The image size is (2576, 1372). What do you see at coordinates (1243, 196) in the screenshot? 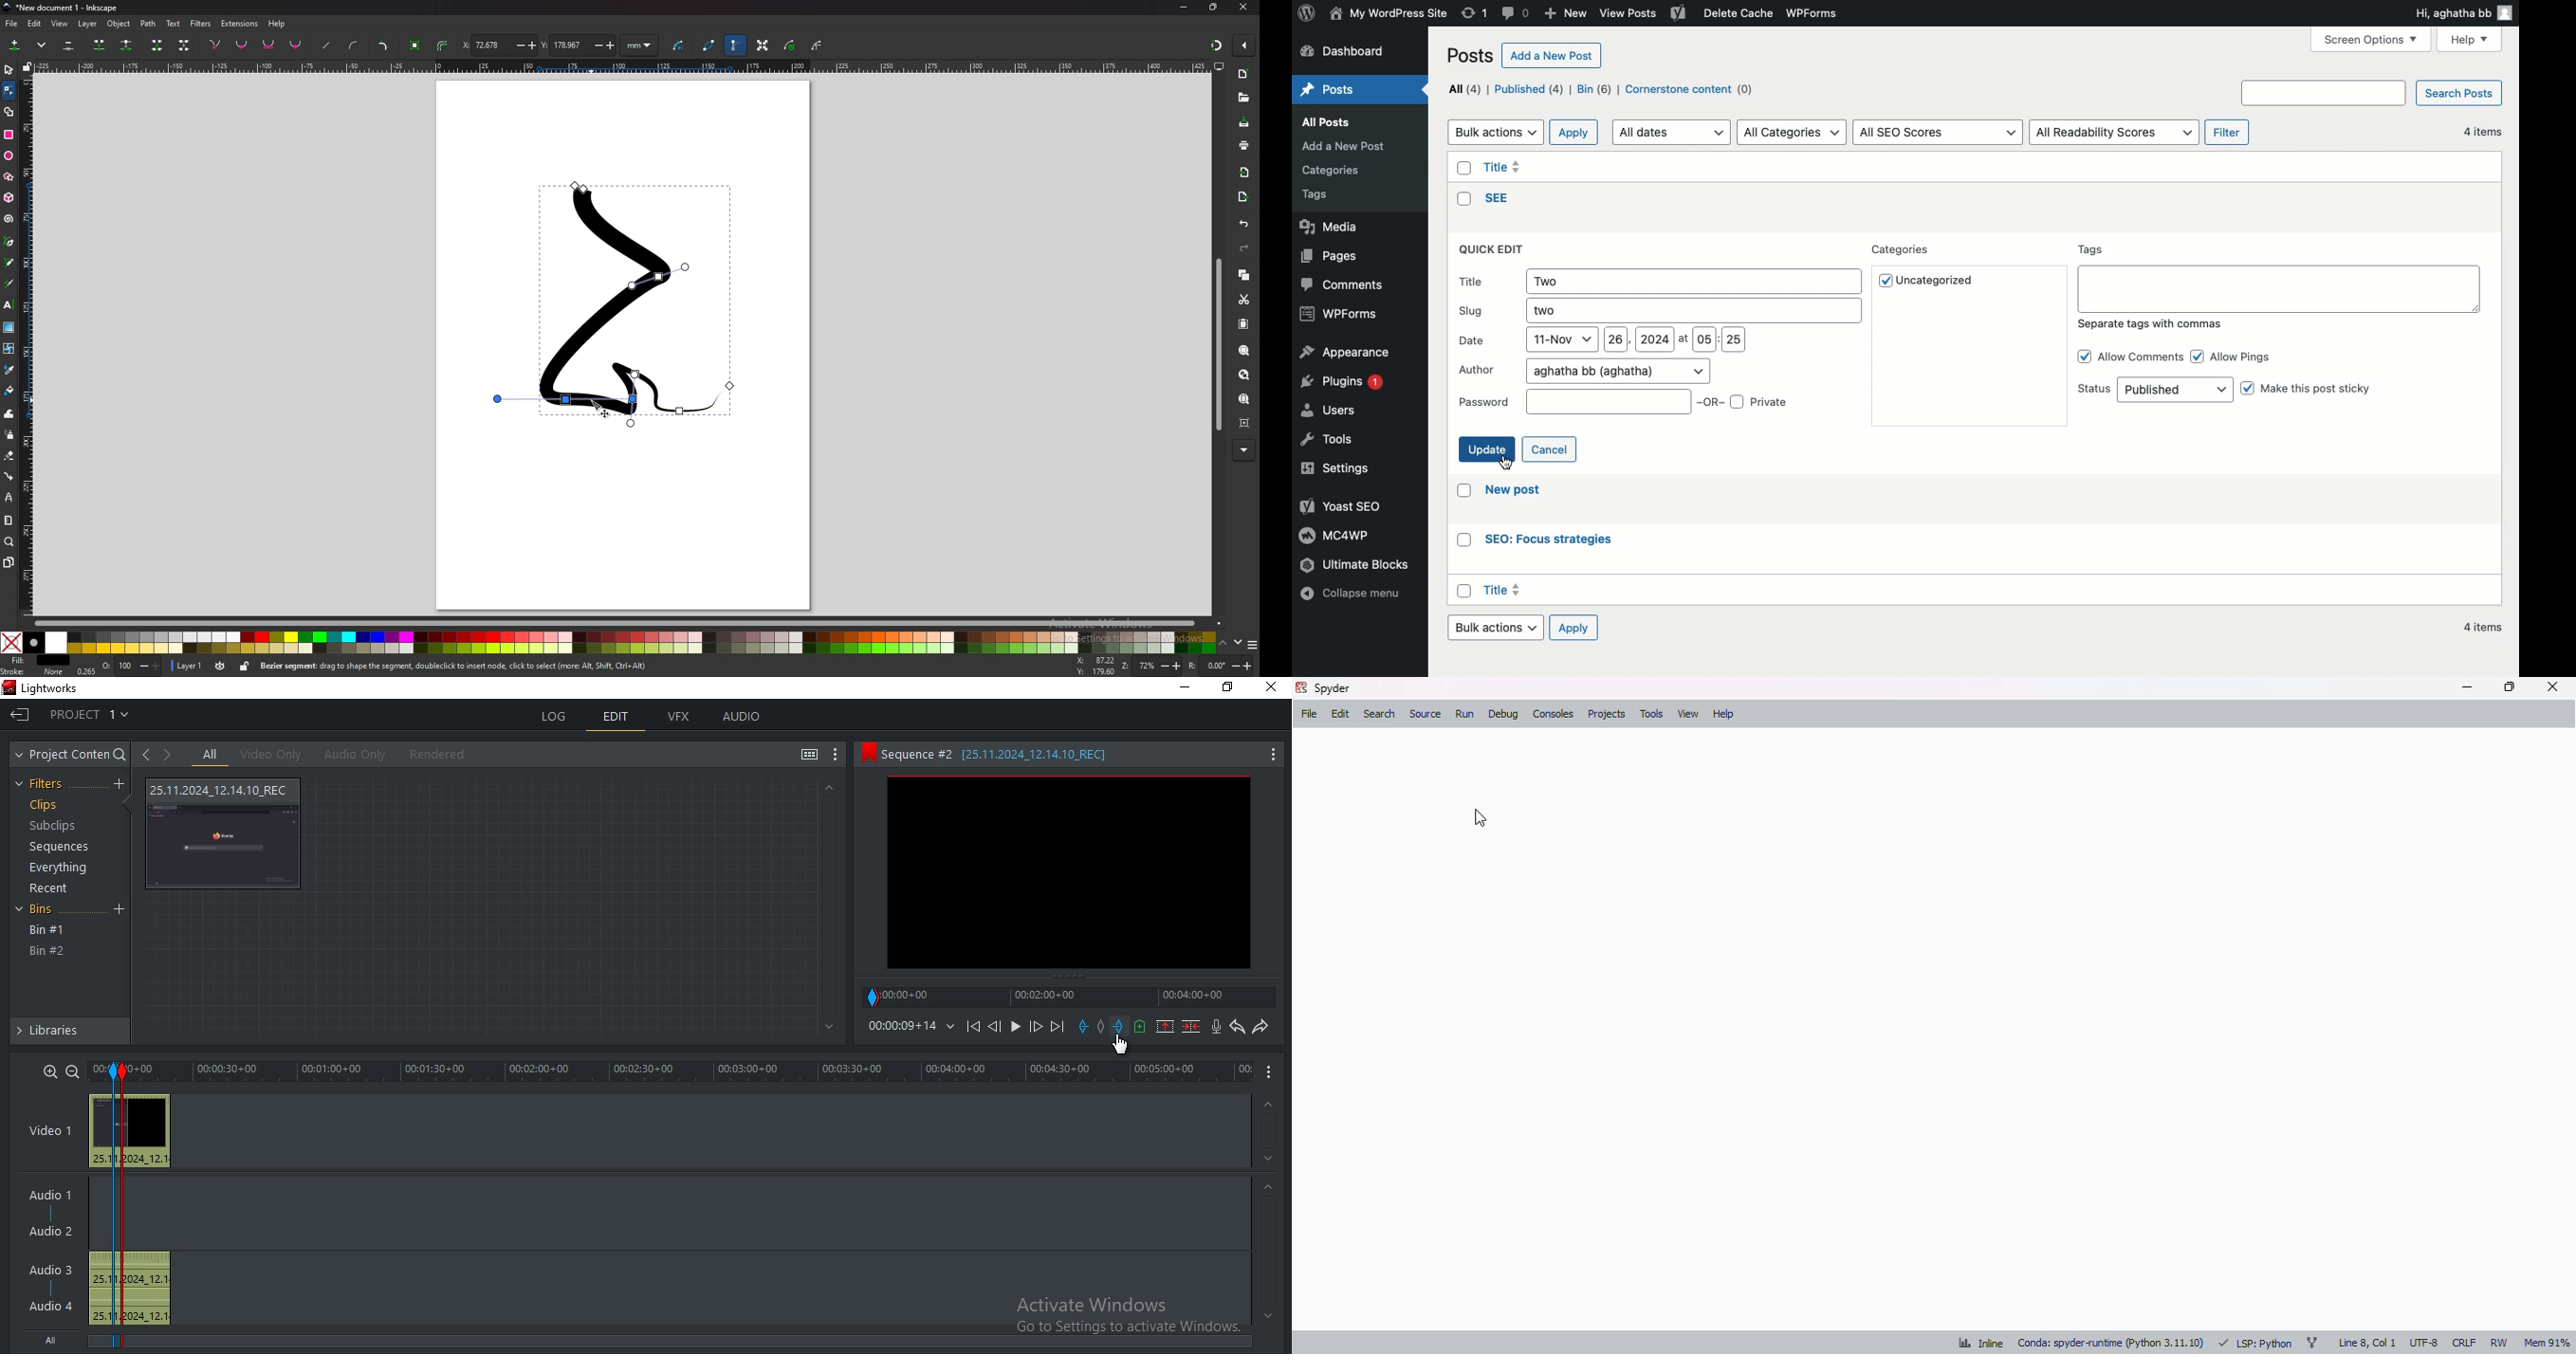
I see `export` at bounding box center [1243, 196].